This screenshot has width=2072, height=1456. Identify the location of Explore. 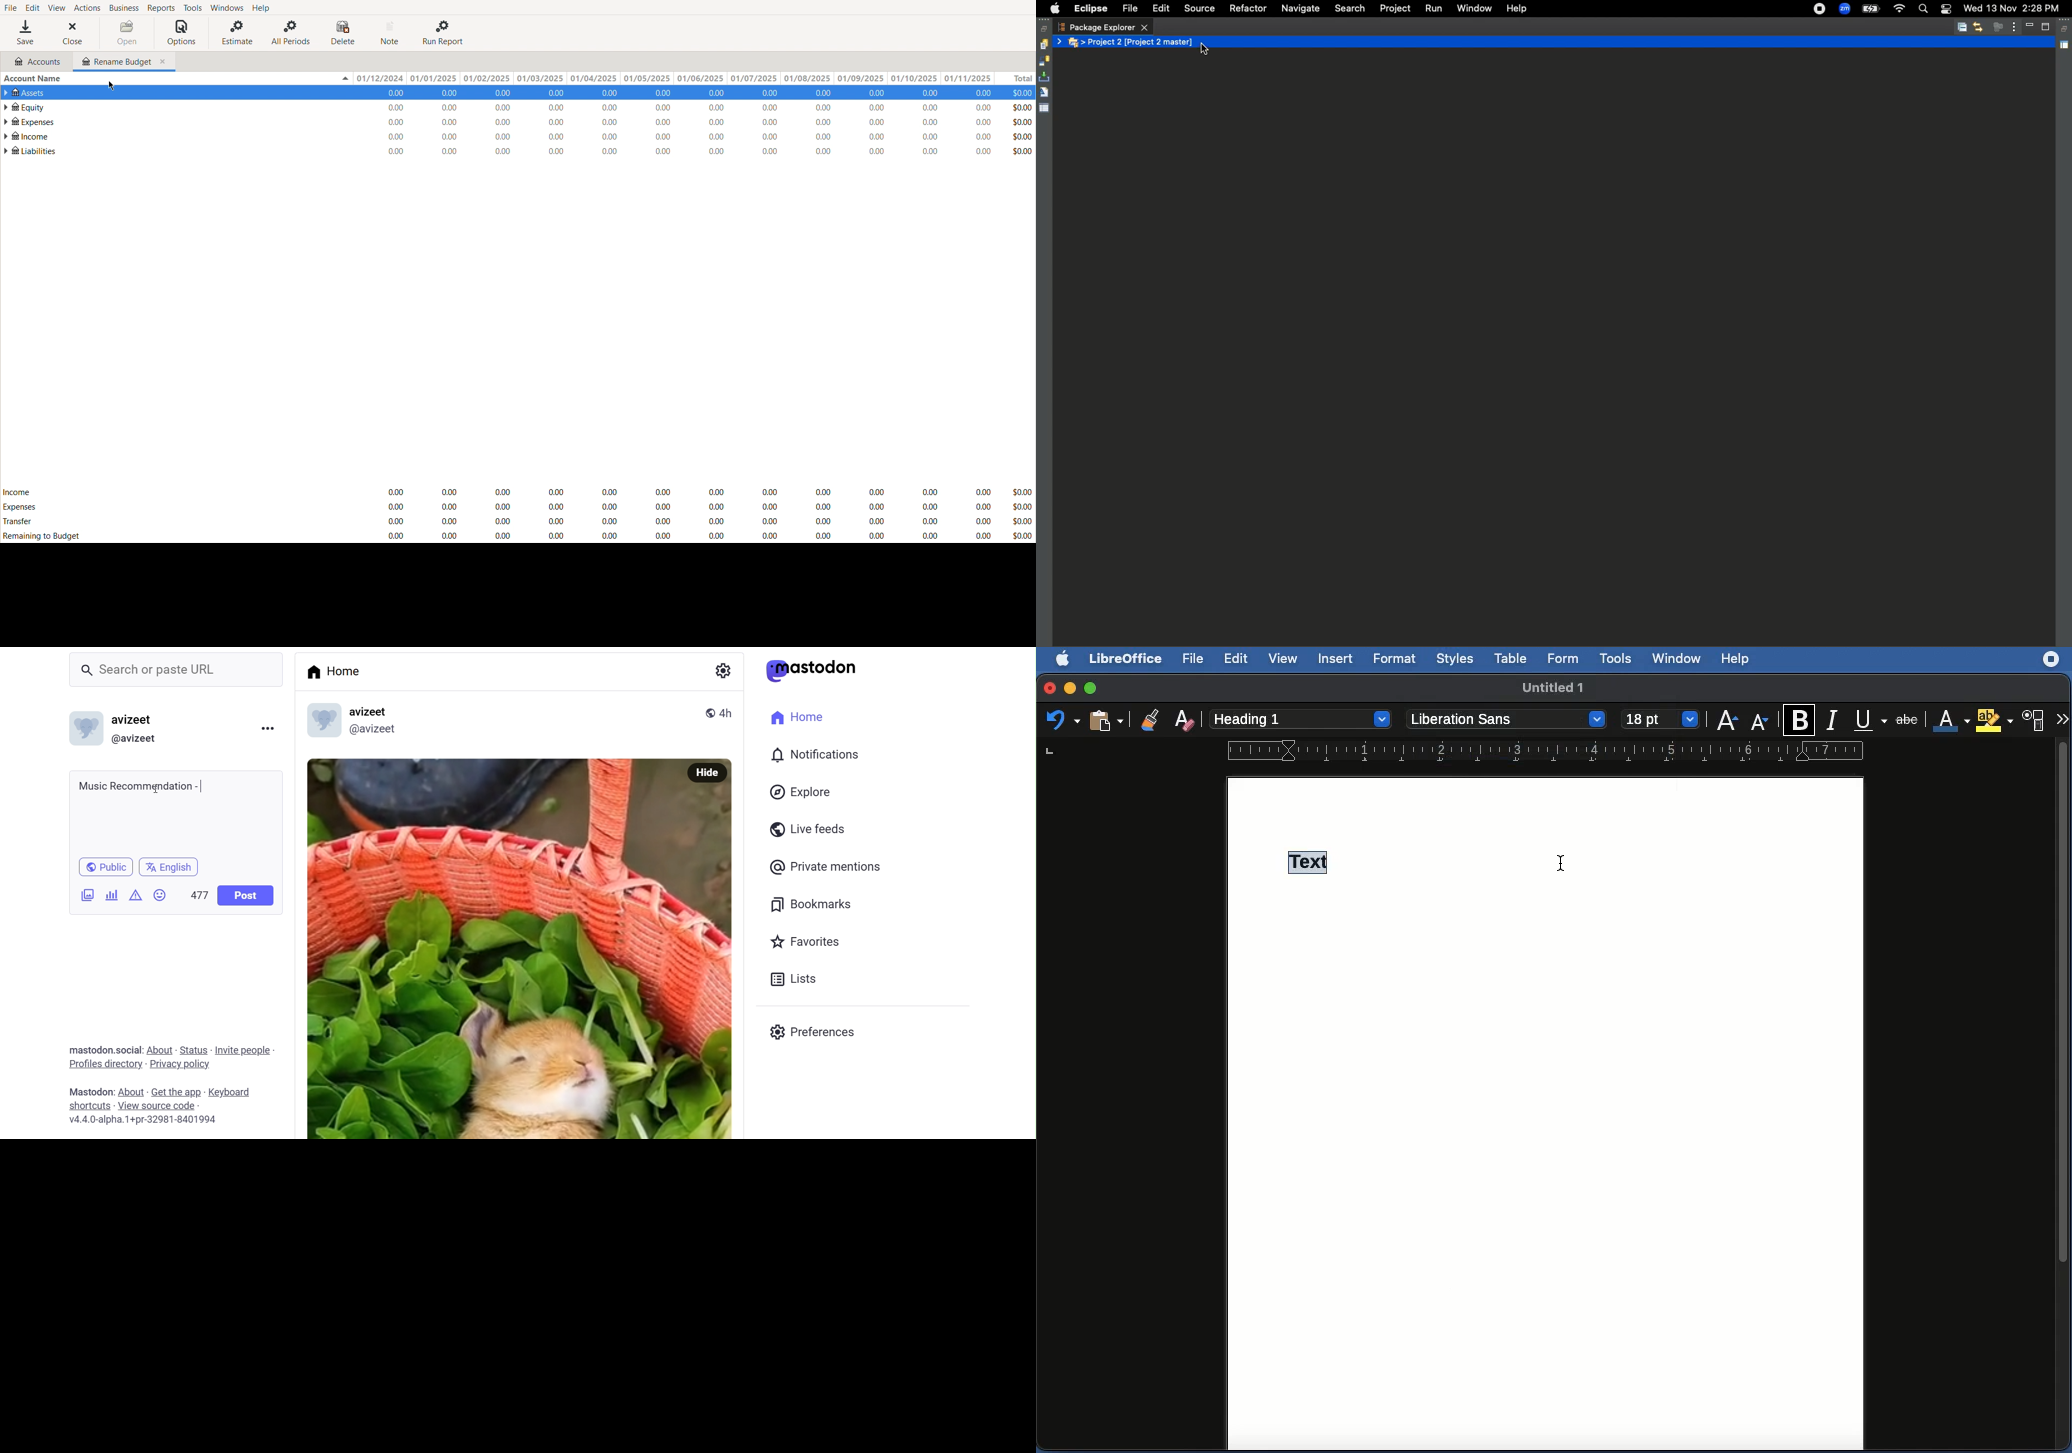
(801, 791).